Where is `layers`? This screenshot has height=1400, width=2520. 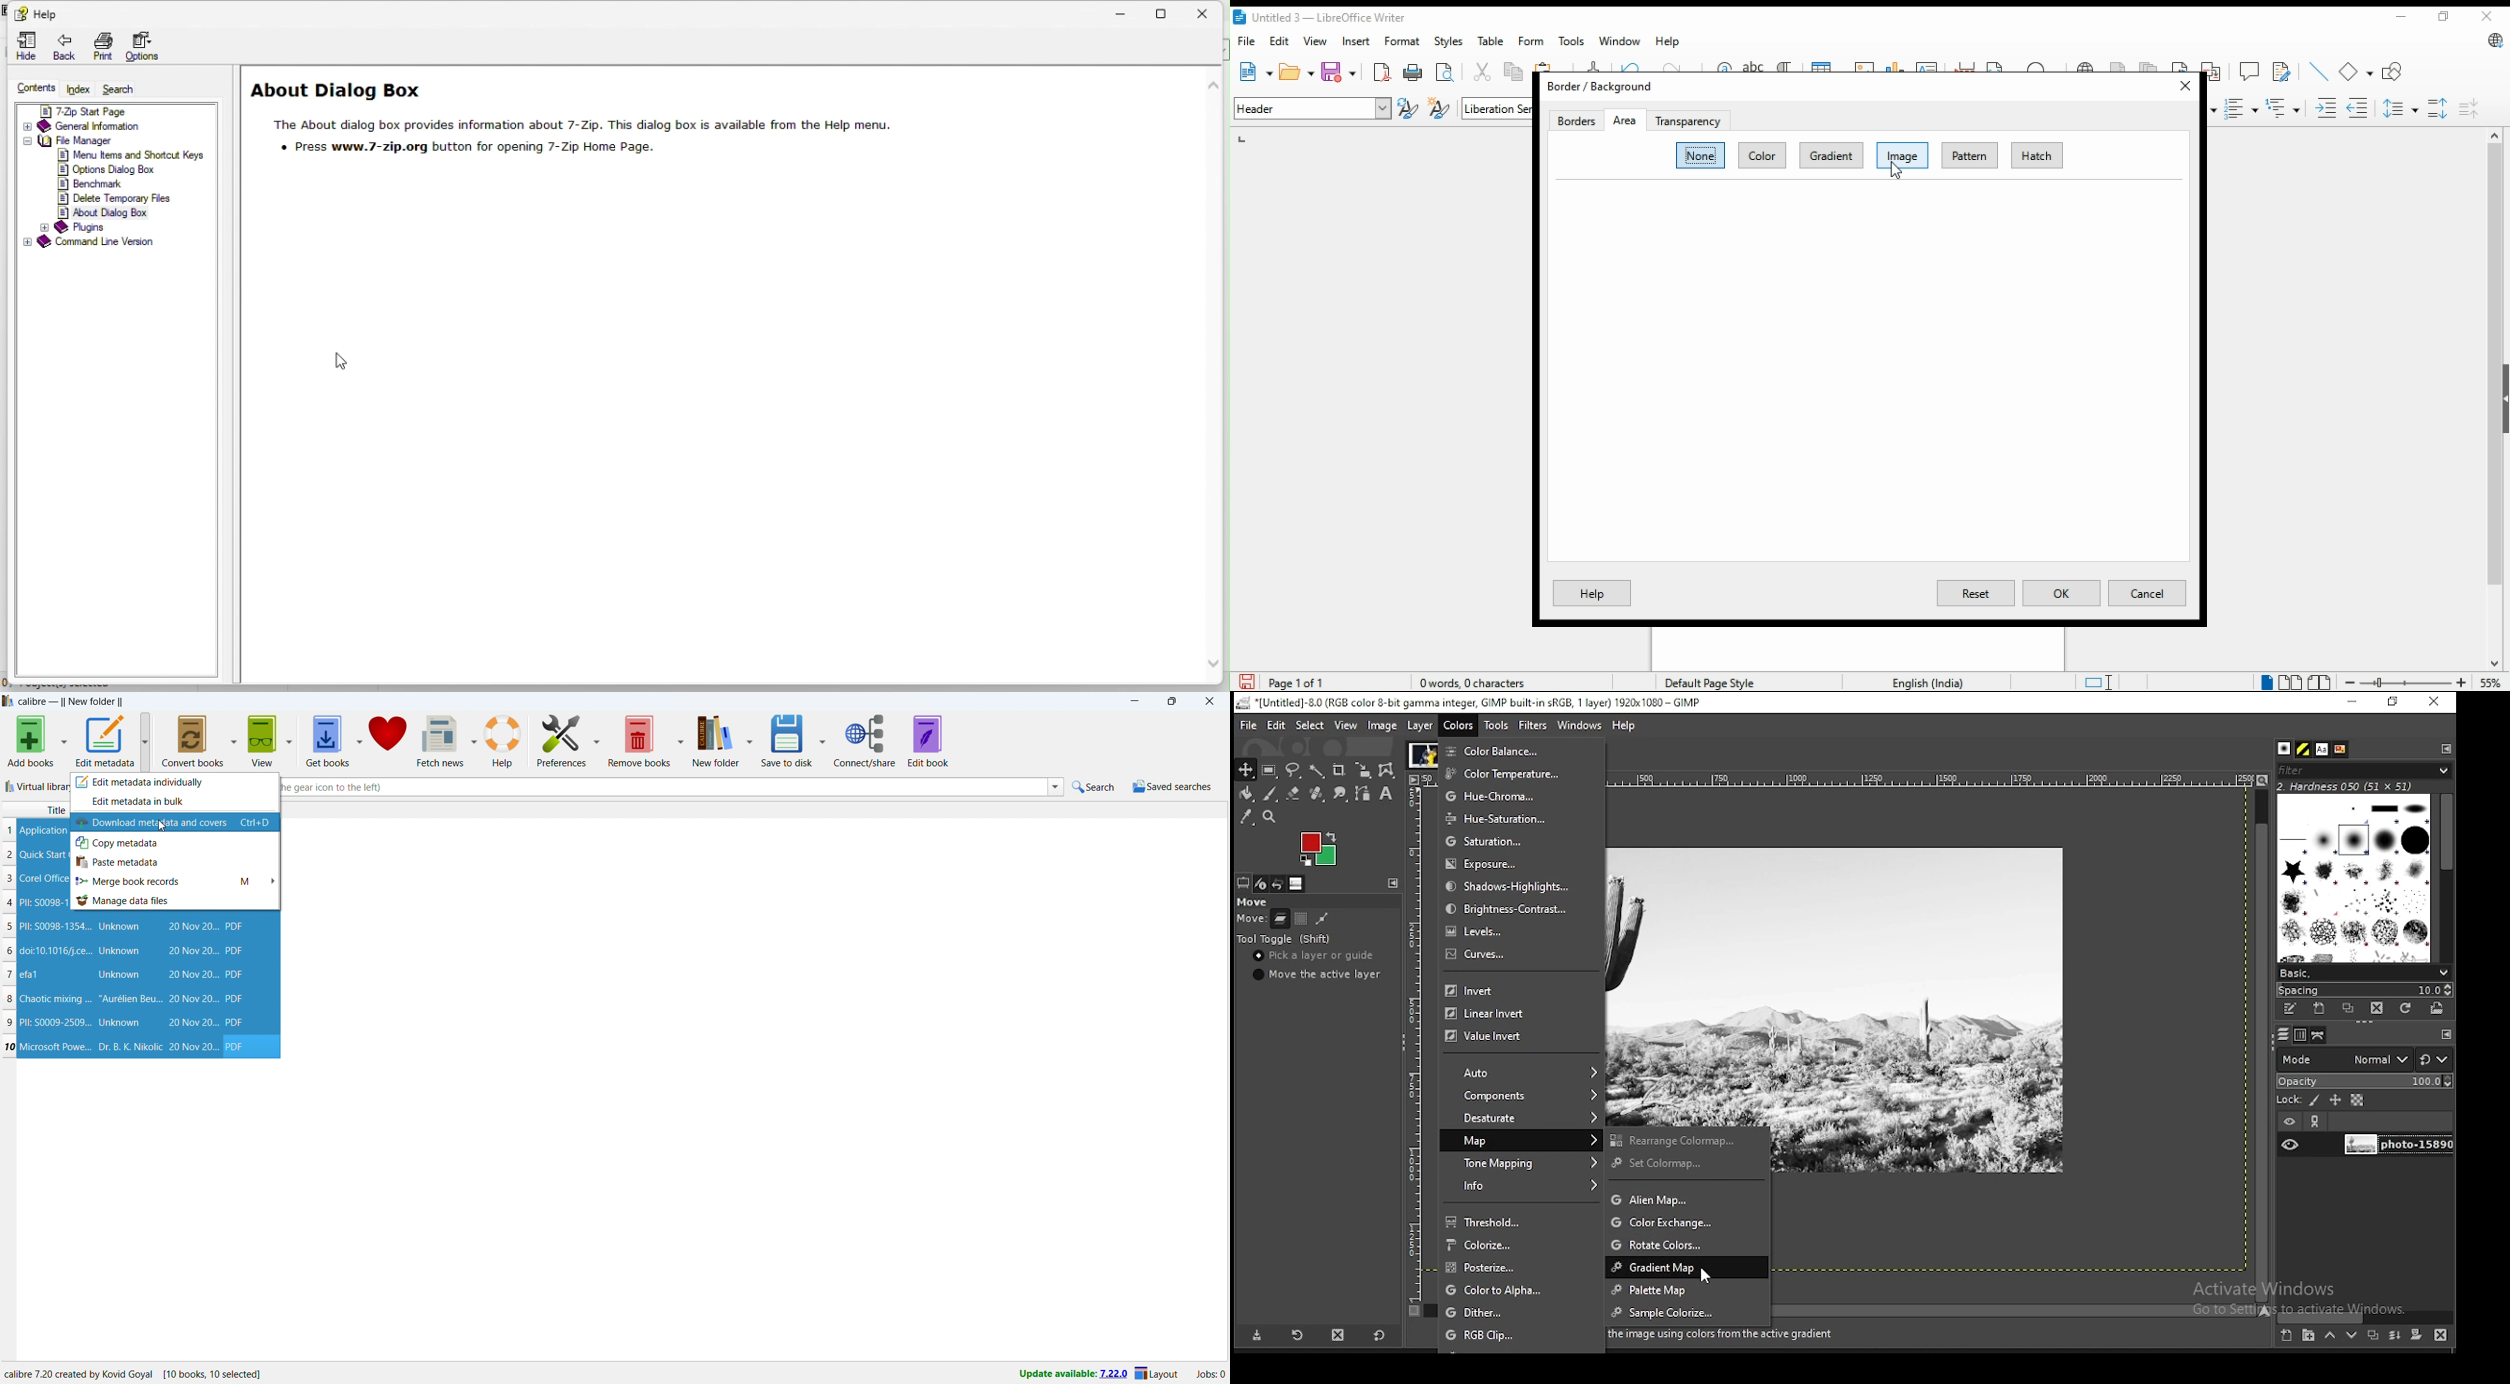
layers is located at coordinates (2283, 1035).